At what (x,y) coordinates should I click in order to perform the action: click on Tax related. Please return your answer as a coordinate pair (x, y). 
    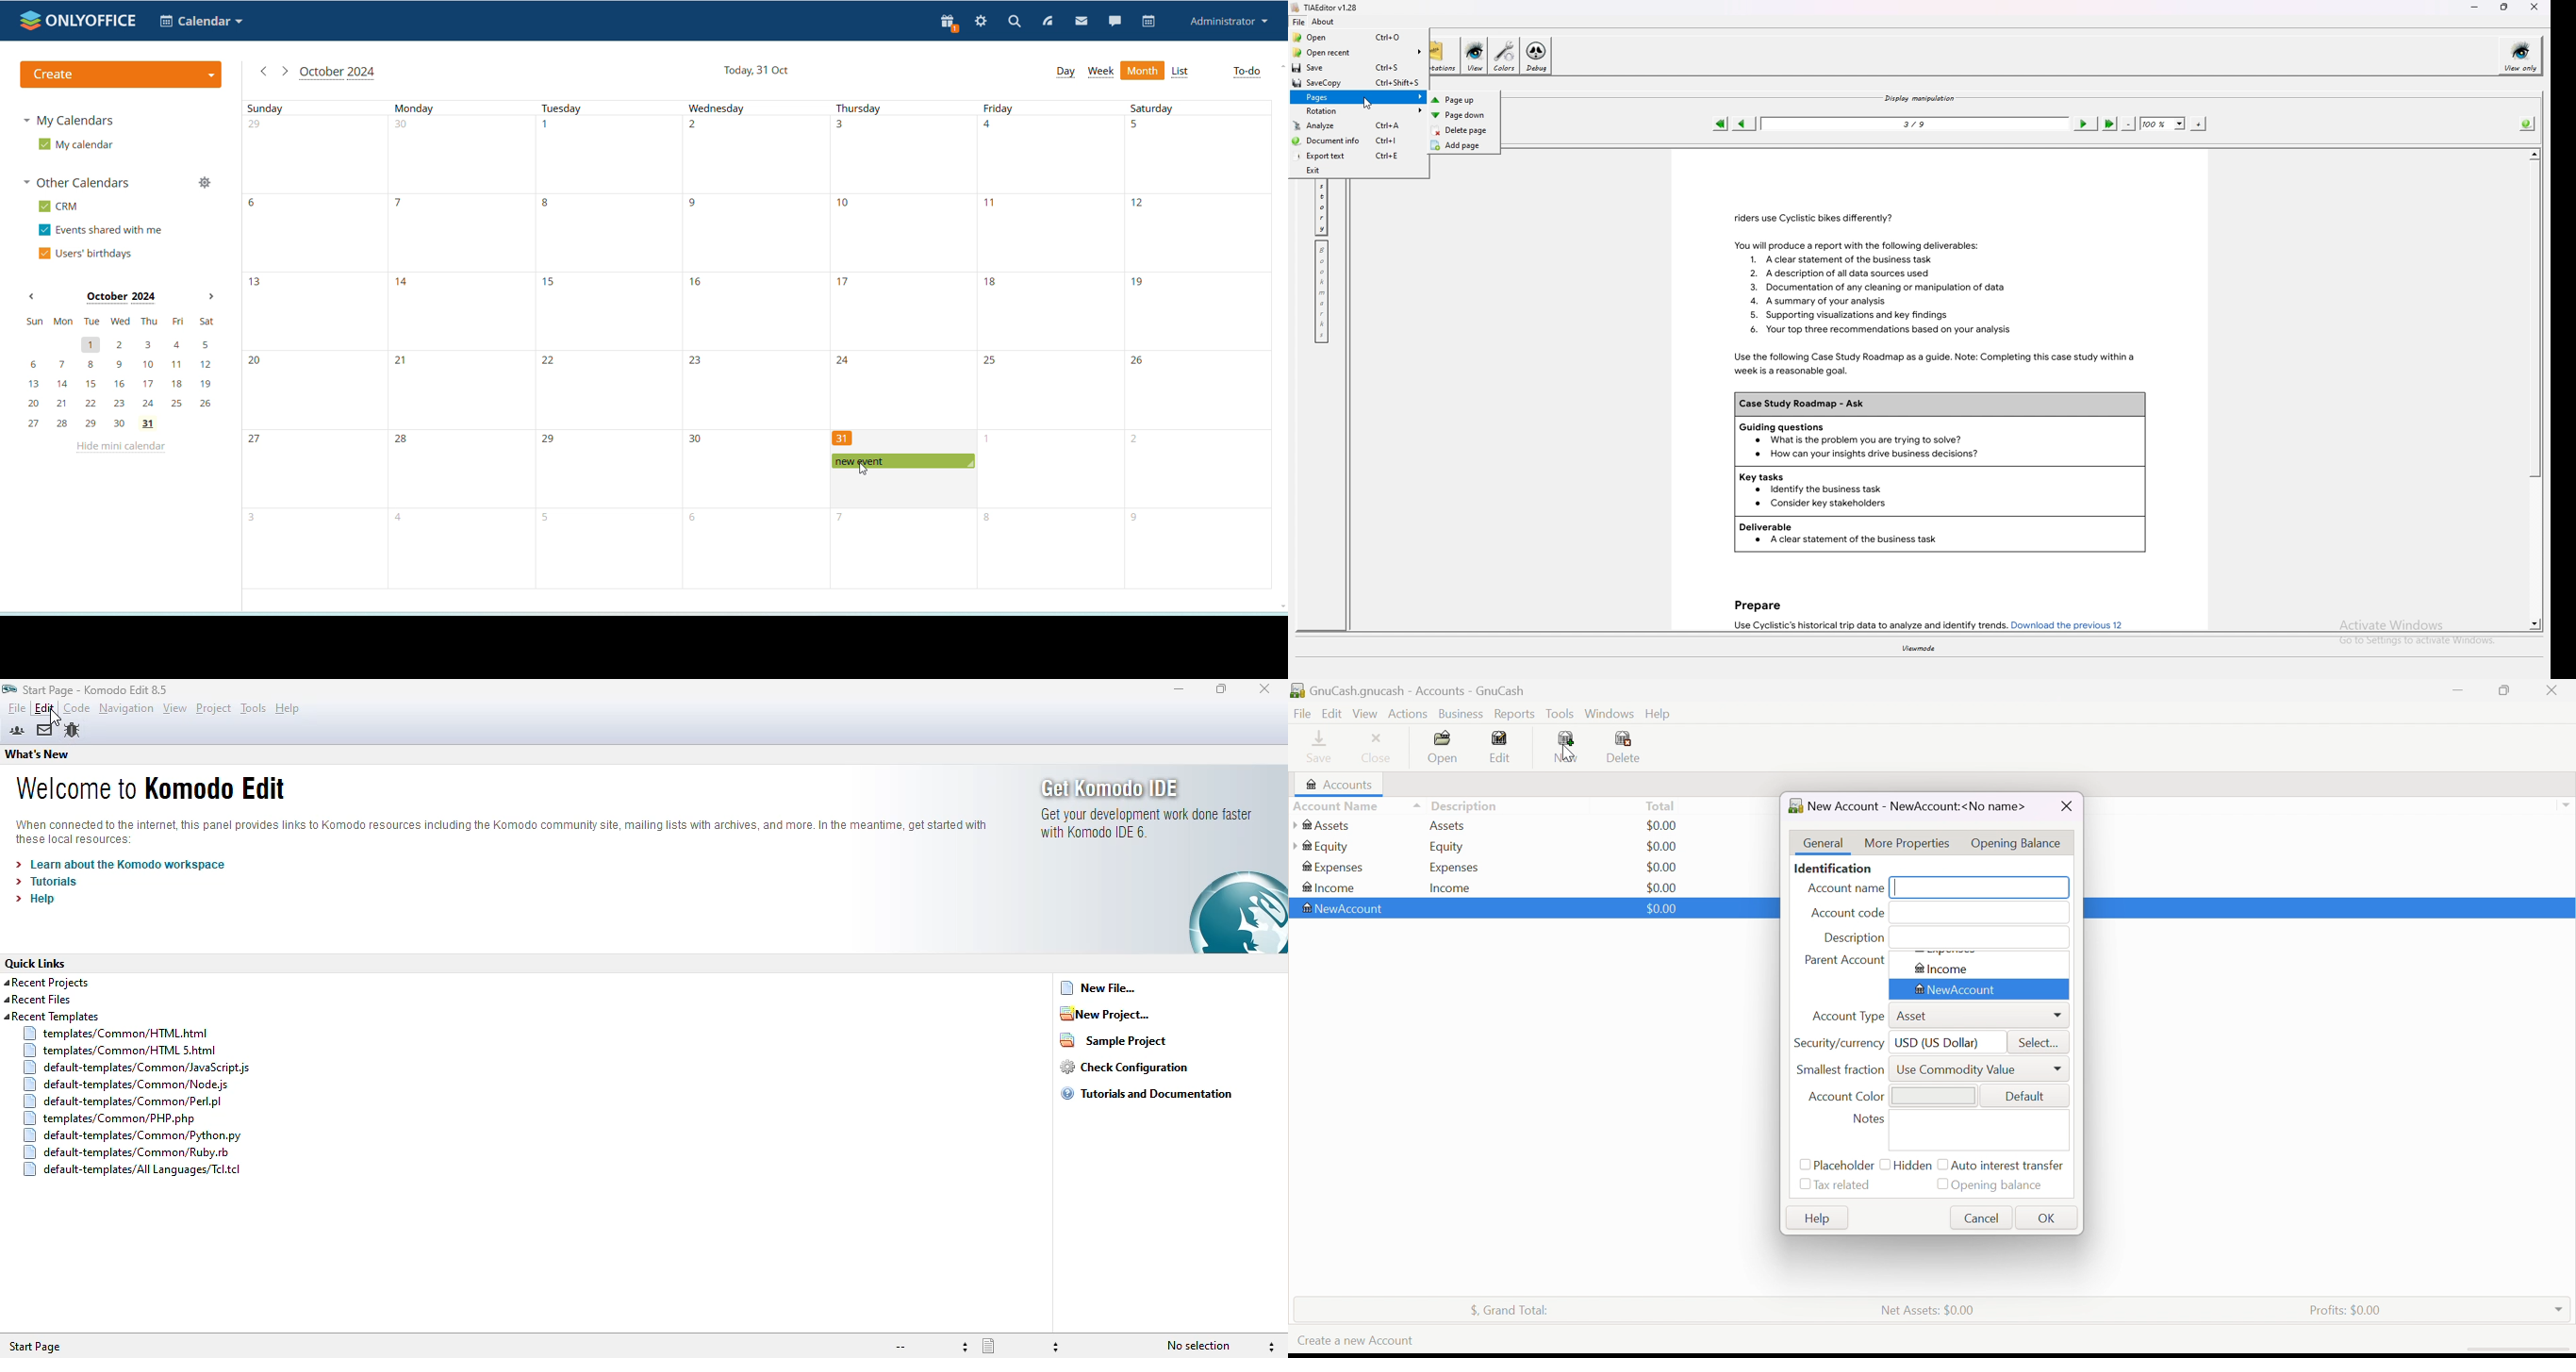
    Looking at the image, I should click on (1843, 1187).